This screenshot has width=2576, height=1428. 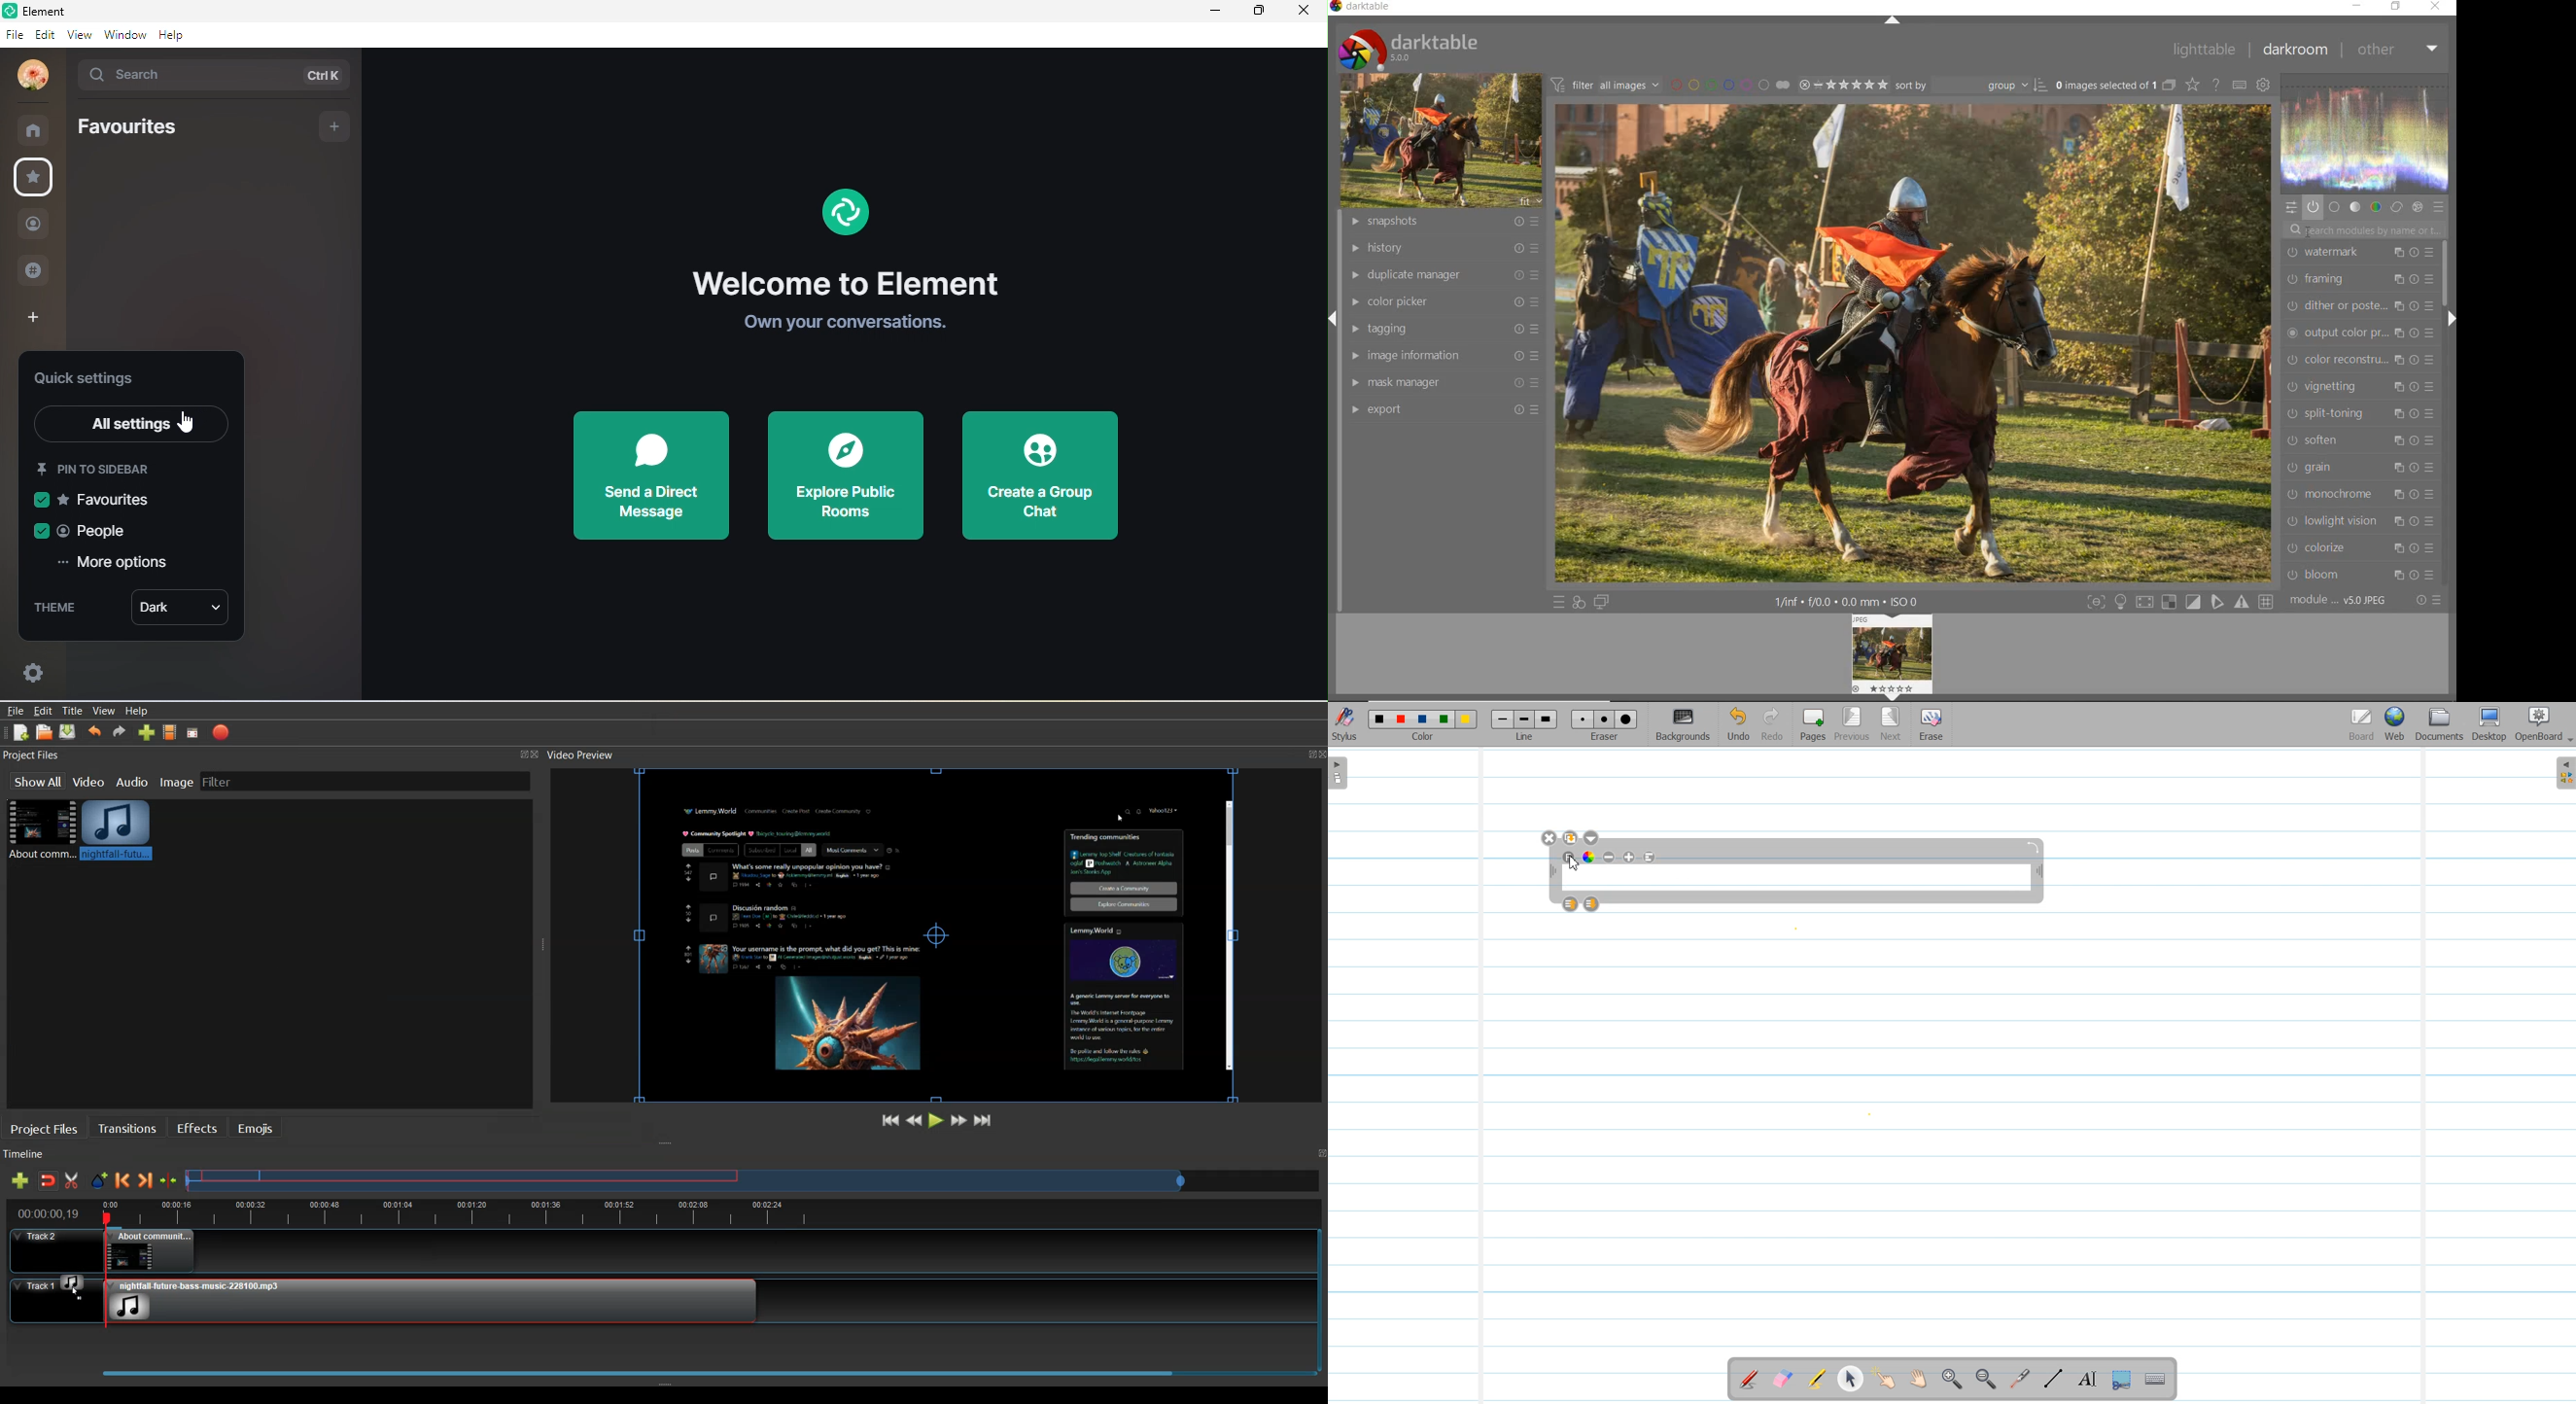 I want to click on Interact With Item, so click(x=1885, y=1380).